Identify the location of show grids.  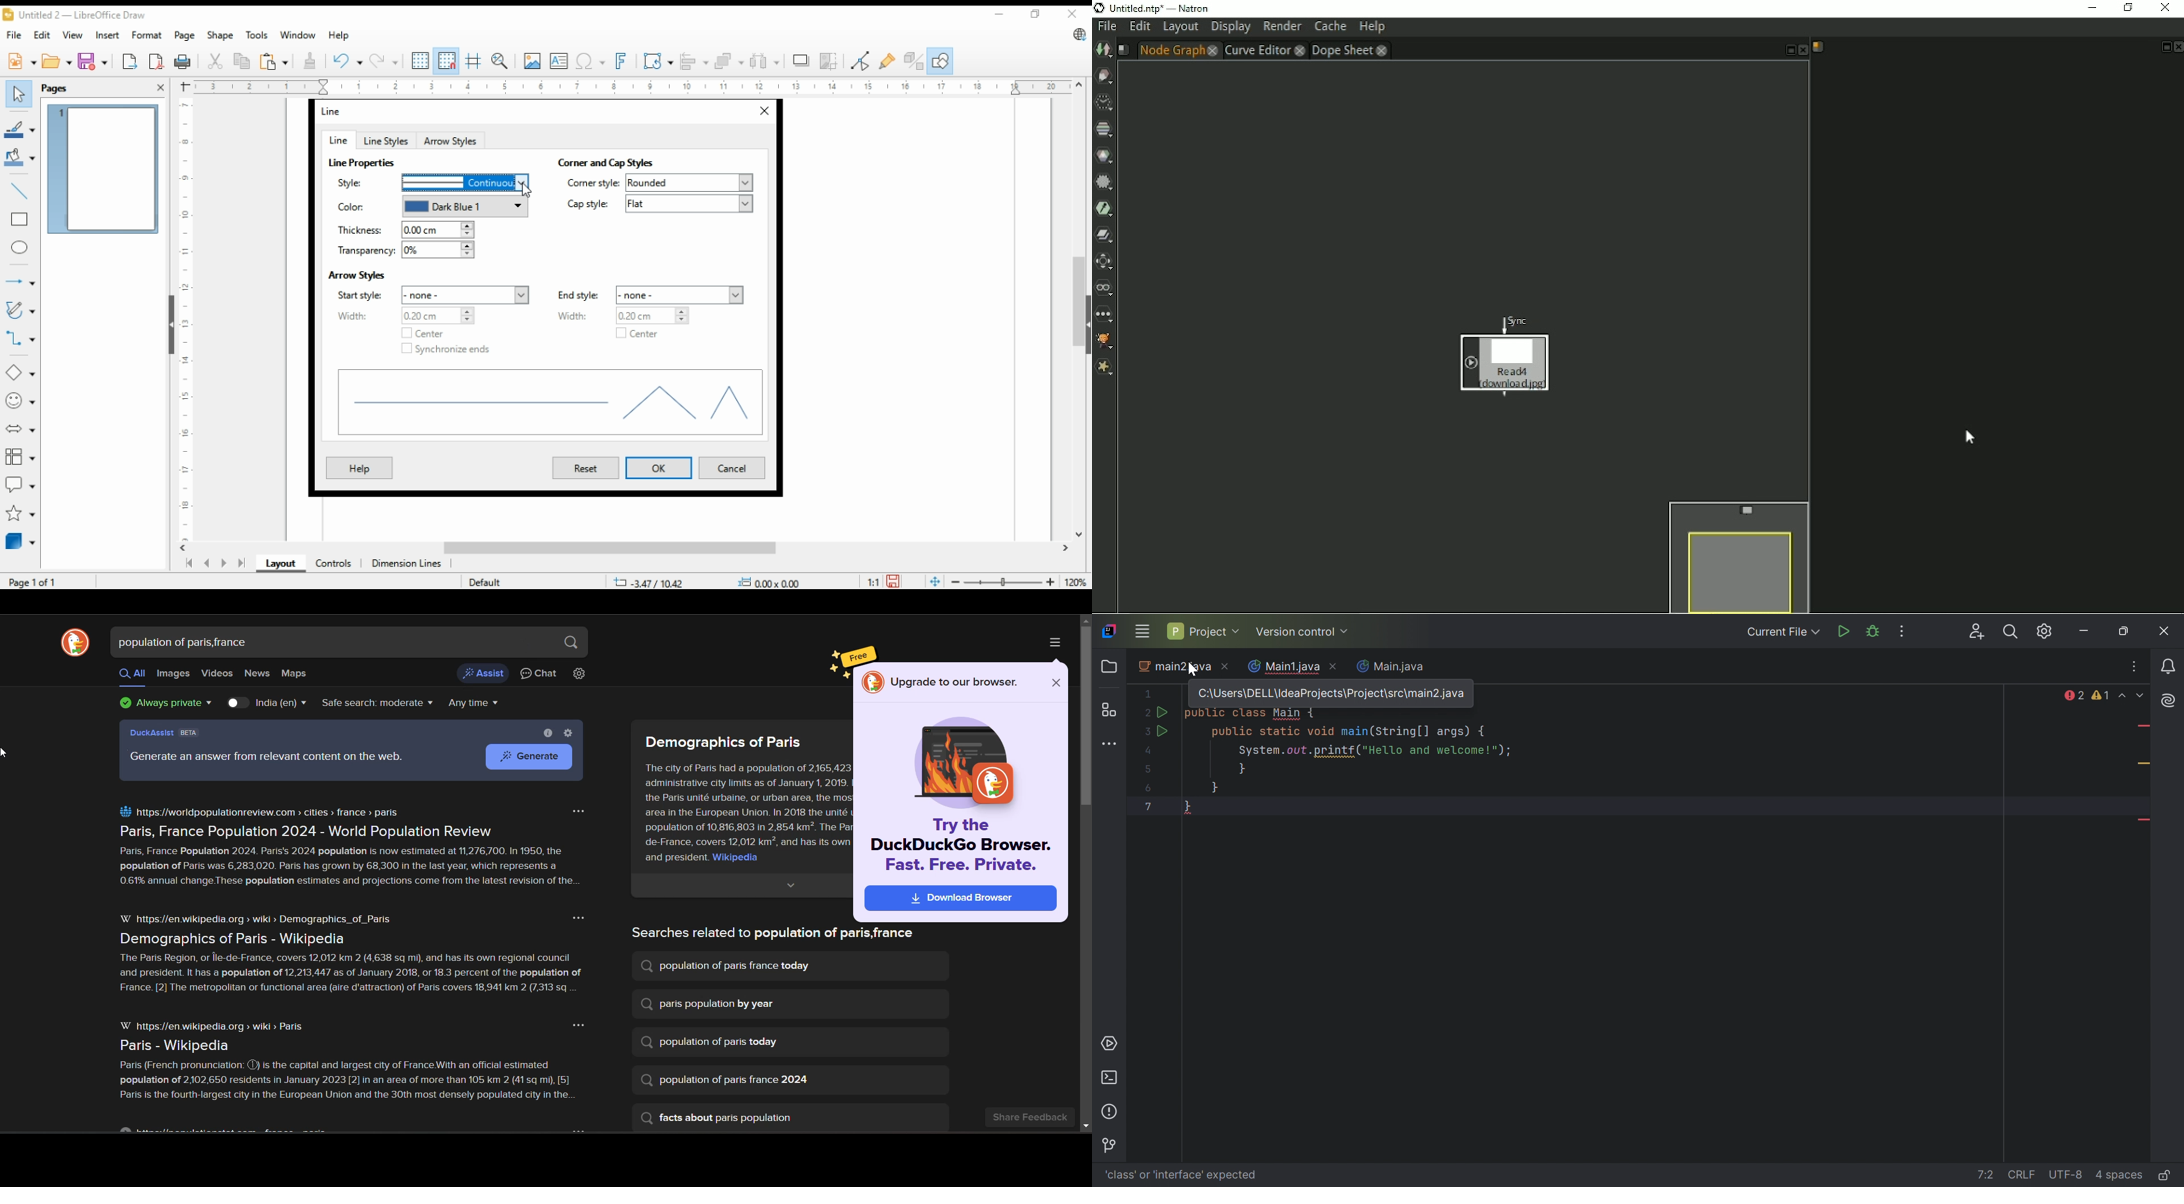
(420, 61).